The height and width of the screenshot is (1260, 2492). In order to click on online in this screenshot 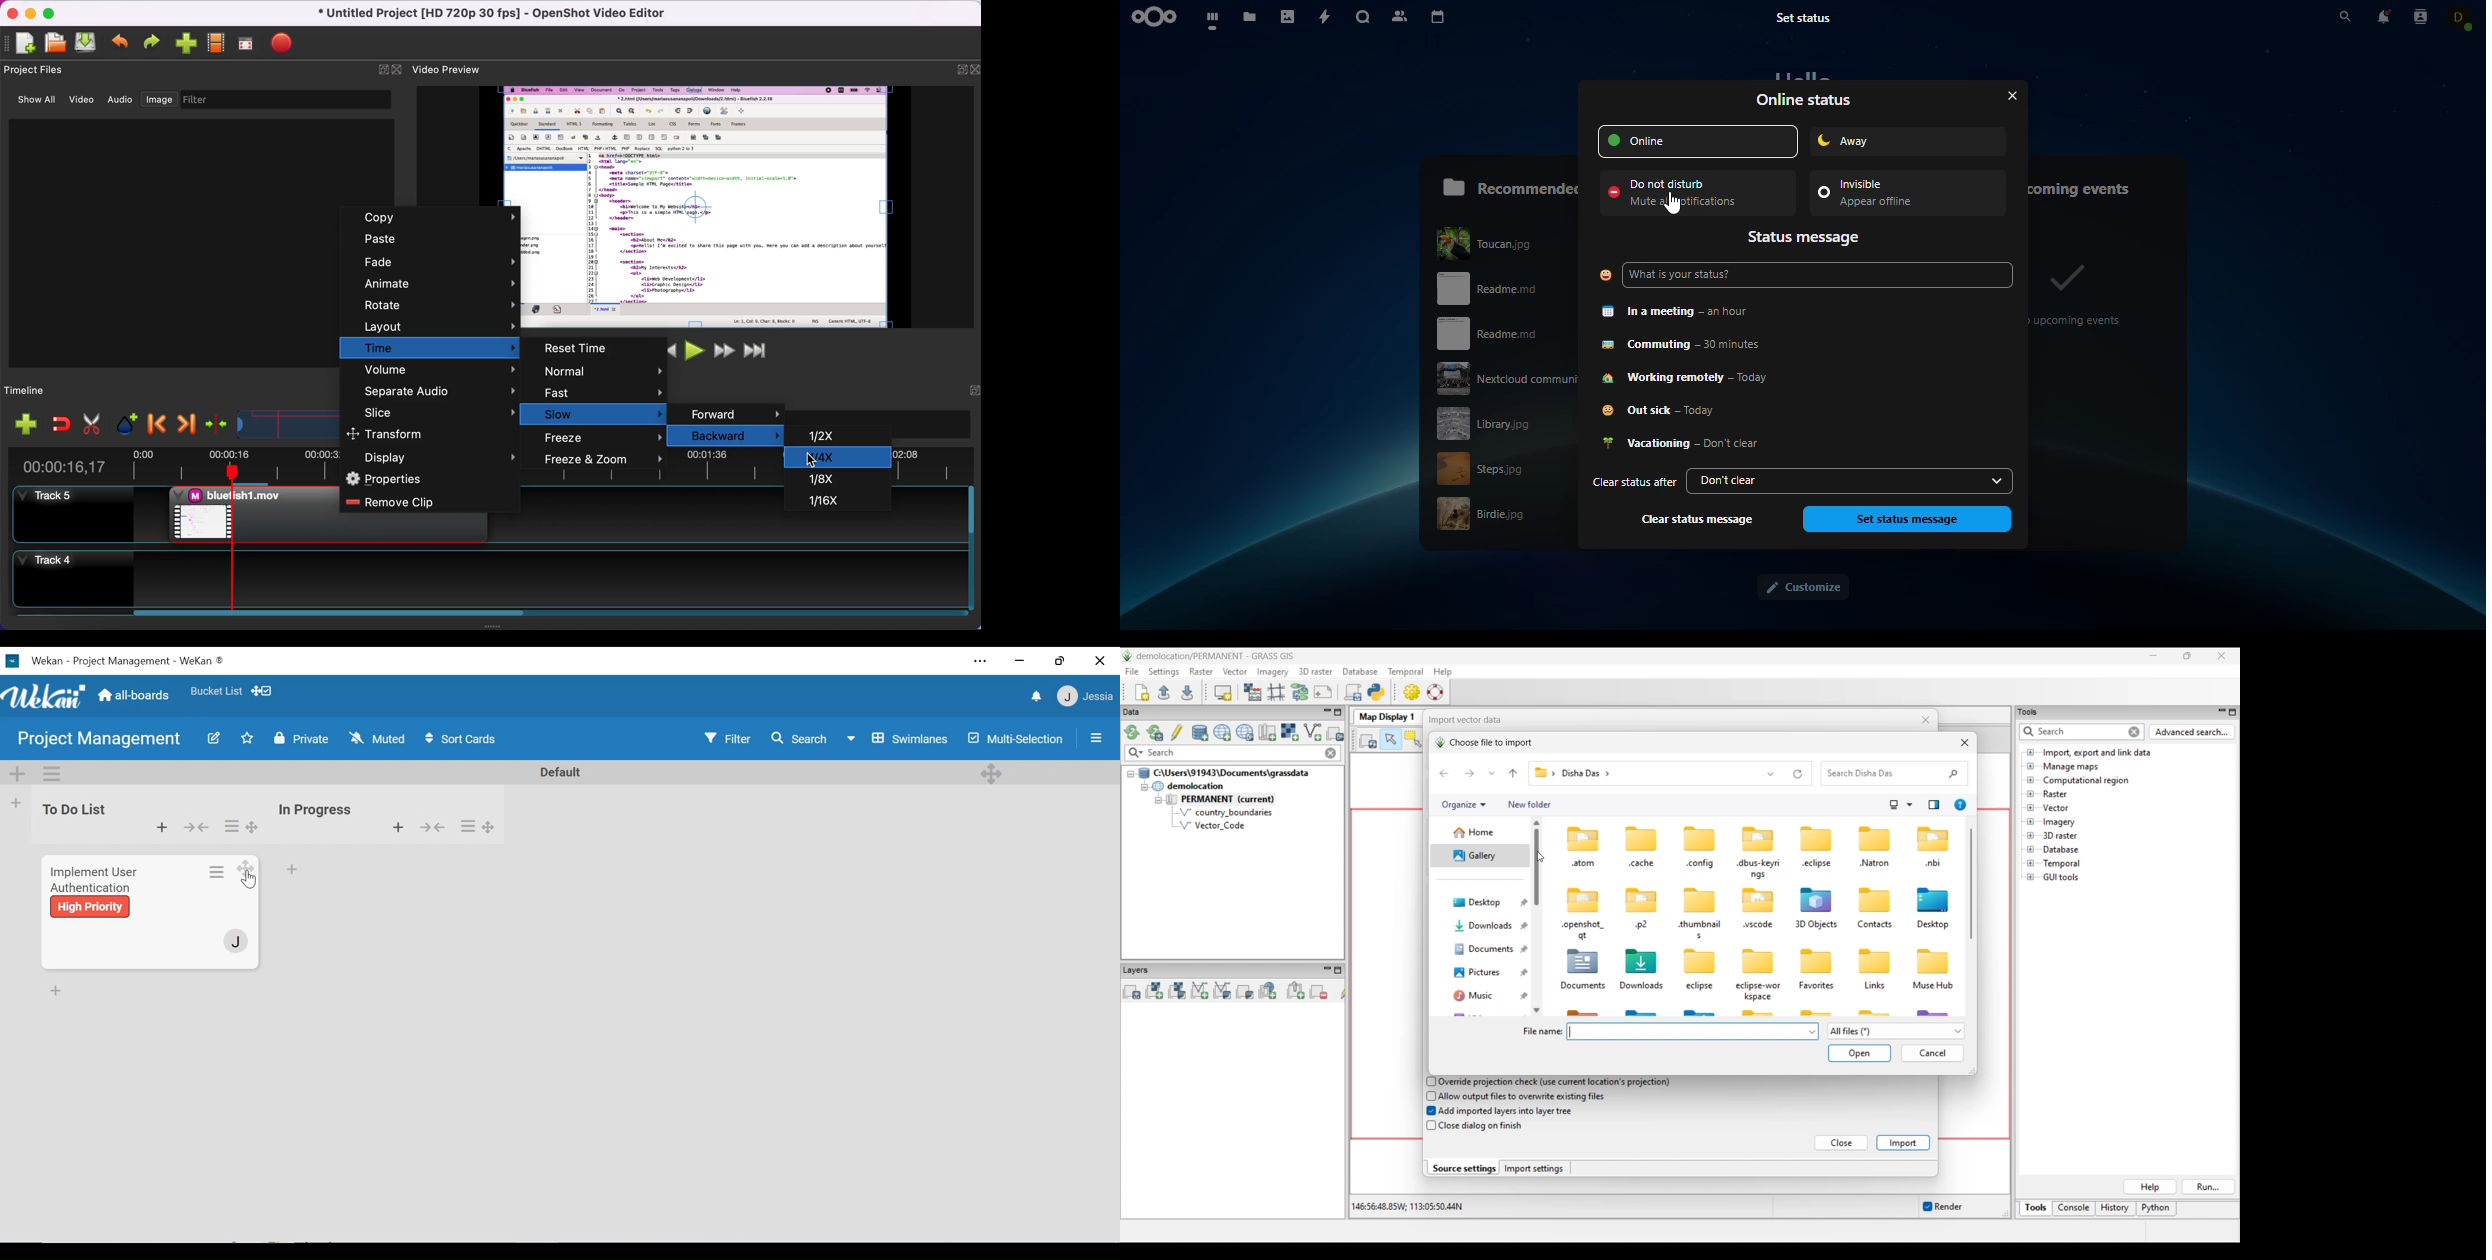, I will do `click(1699, 141)`.